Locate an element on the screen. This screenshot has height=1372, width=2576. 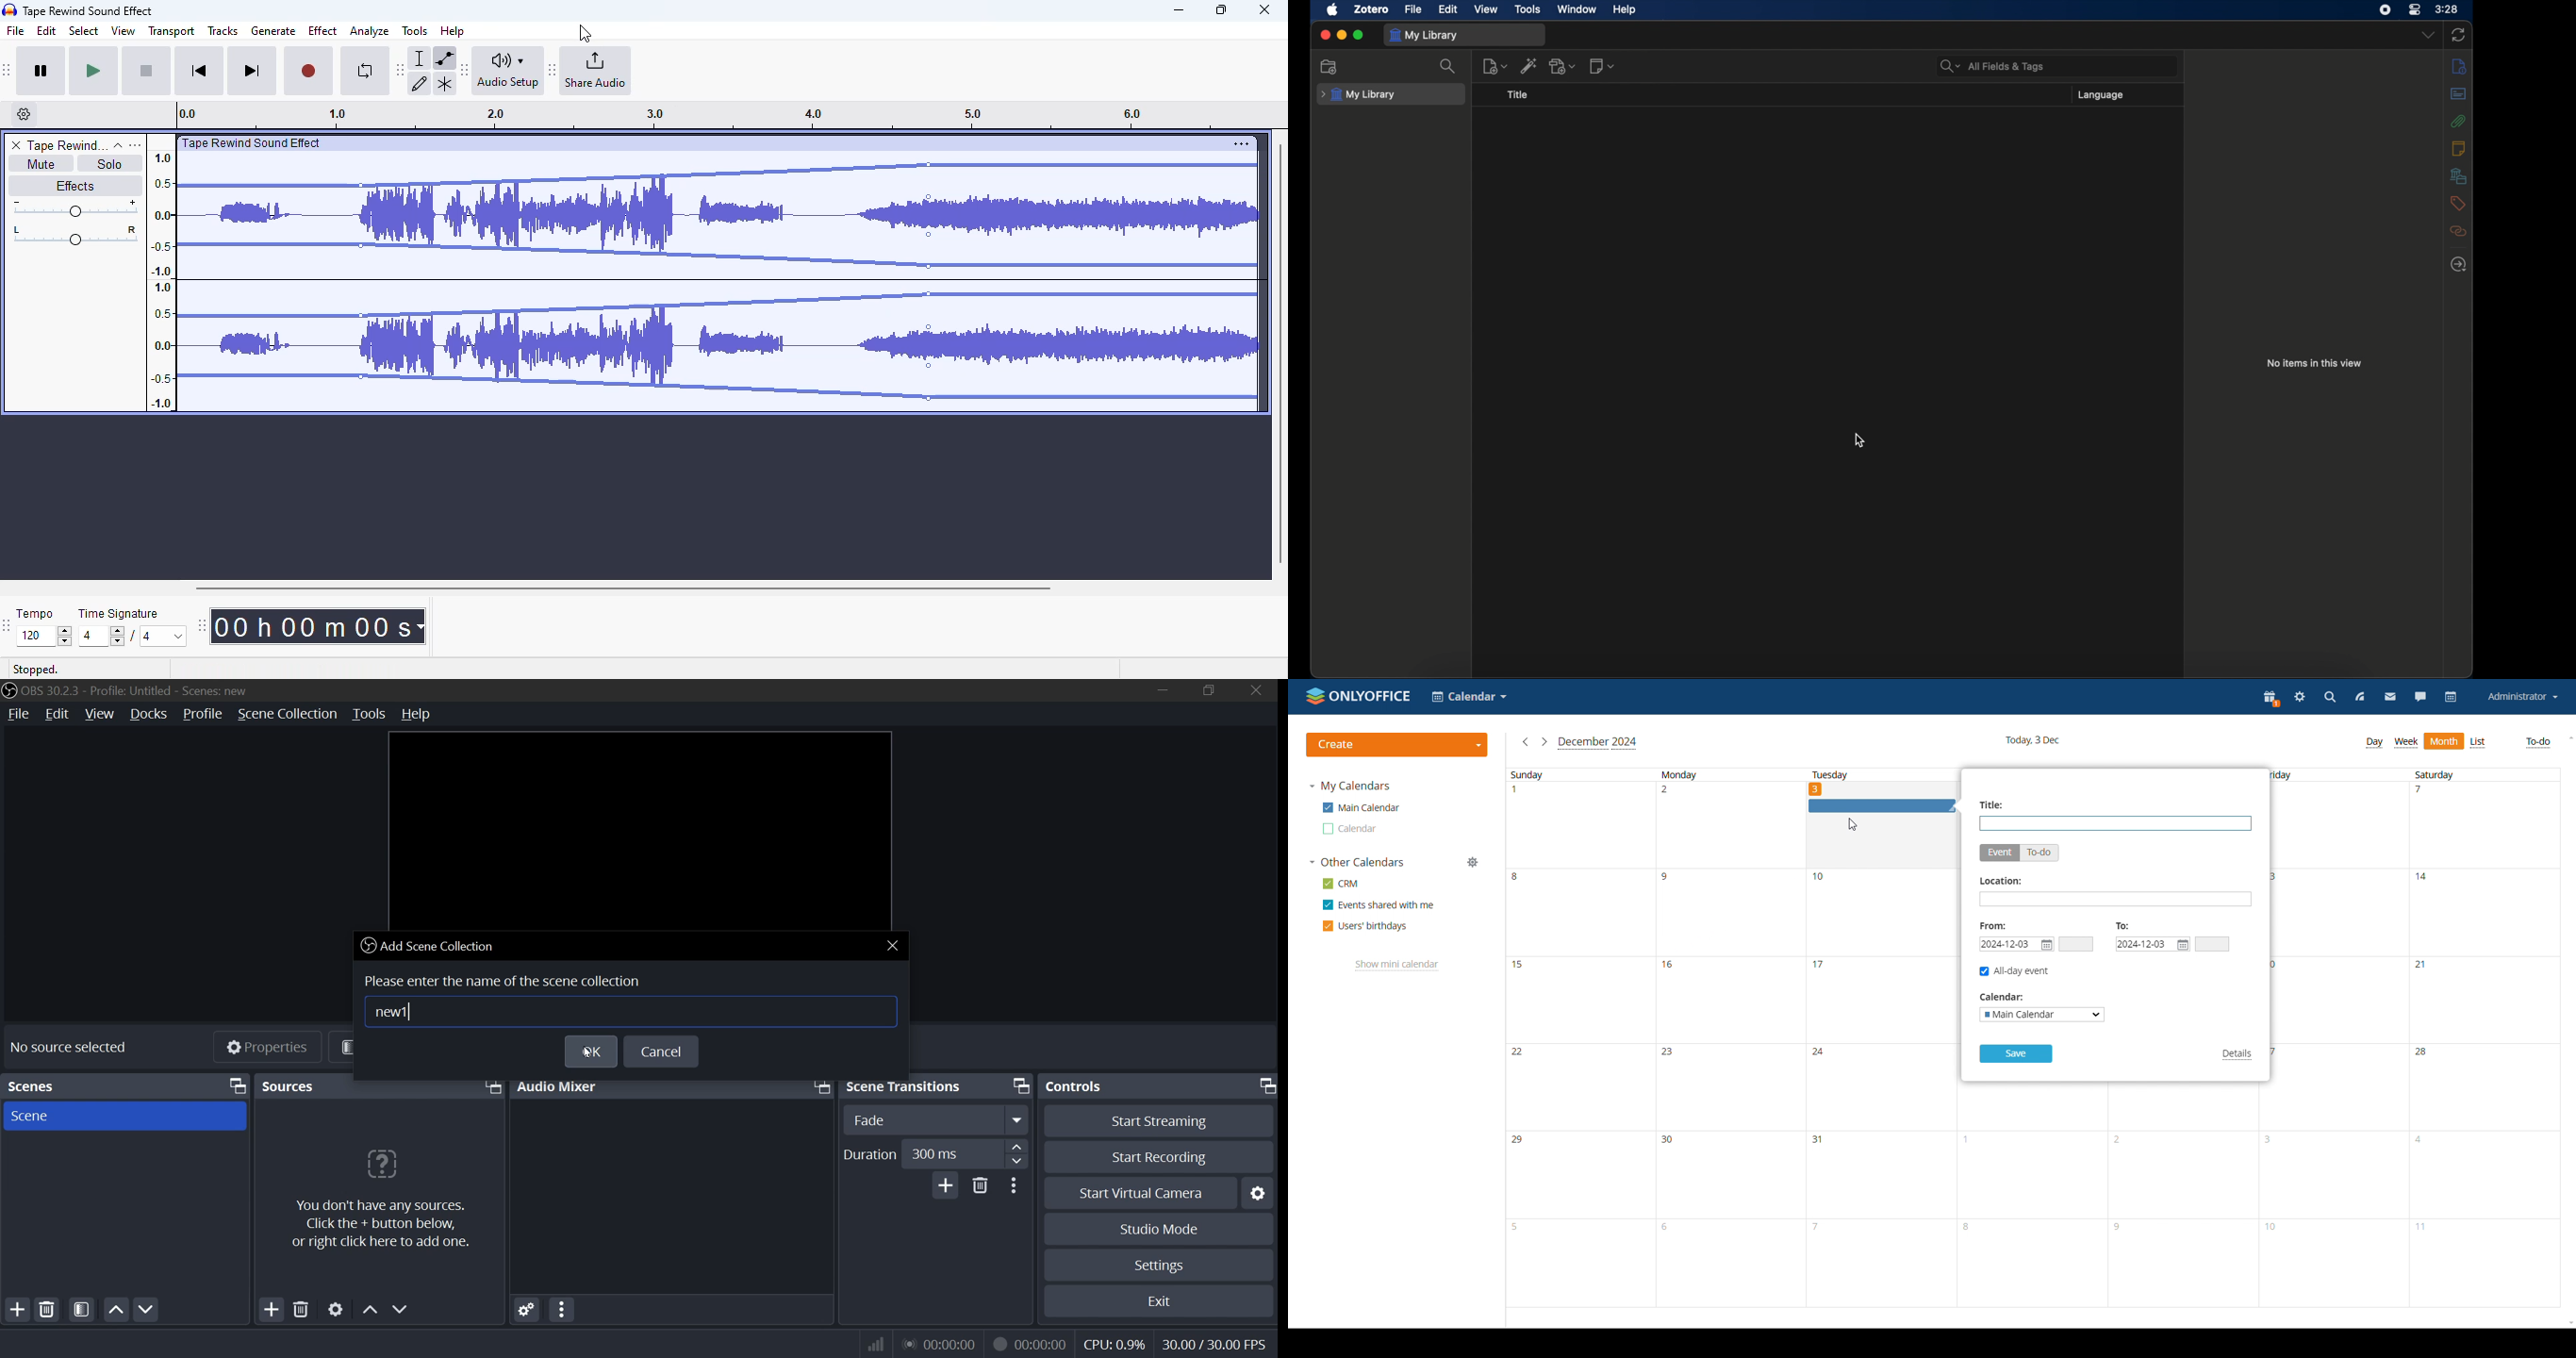
Audacity logo is located at coordinates (9, 10).